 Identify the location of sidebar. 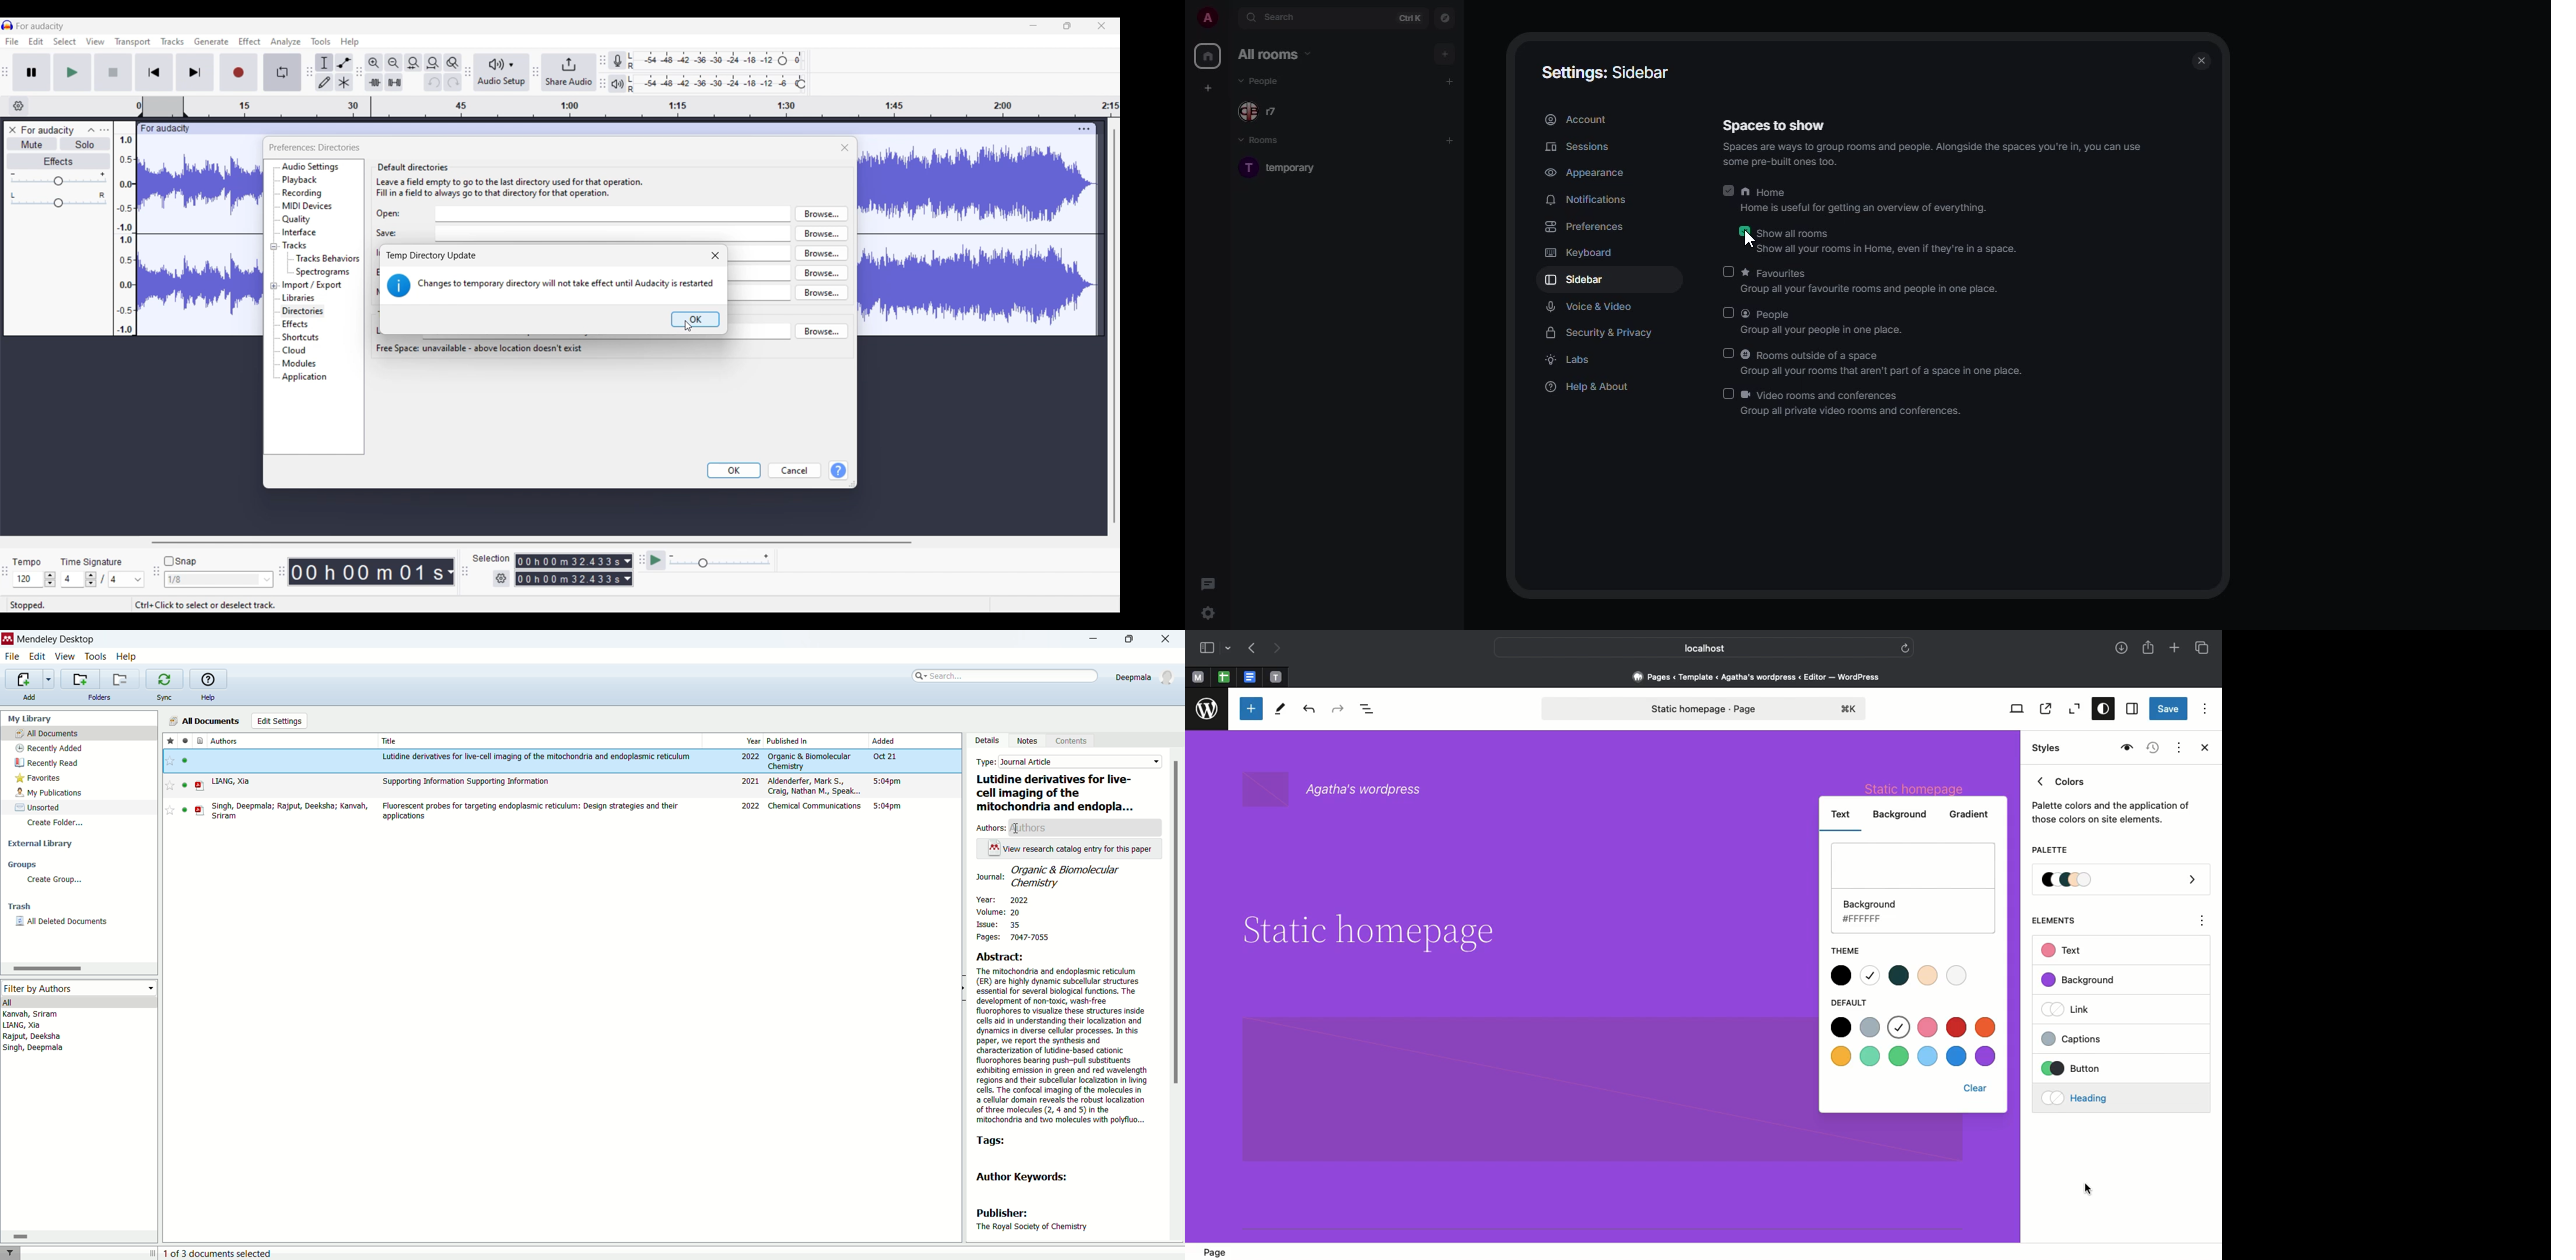
(1575, 282).